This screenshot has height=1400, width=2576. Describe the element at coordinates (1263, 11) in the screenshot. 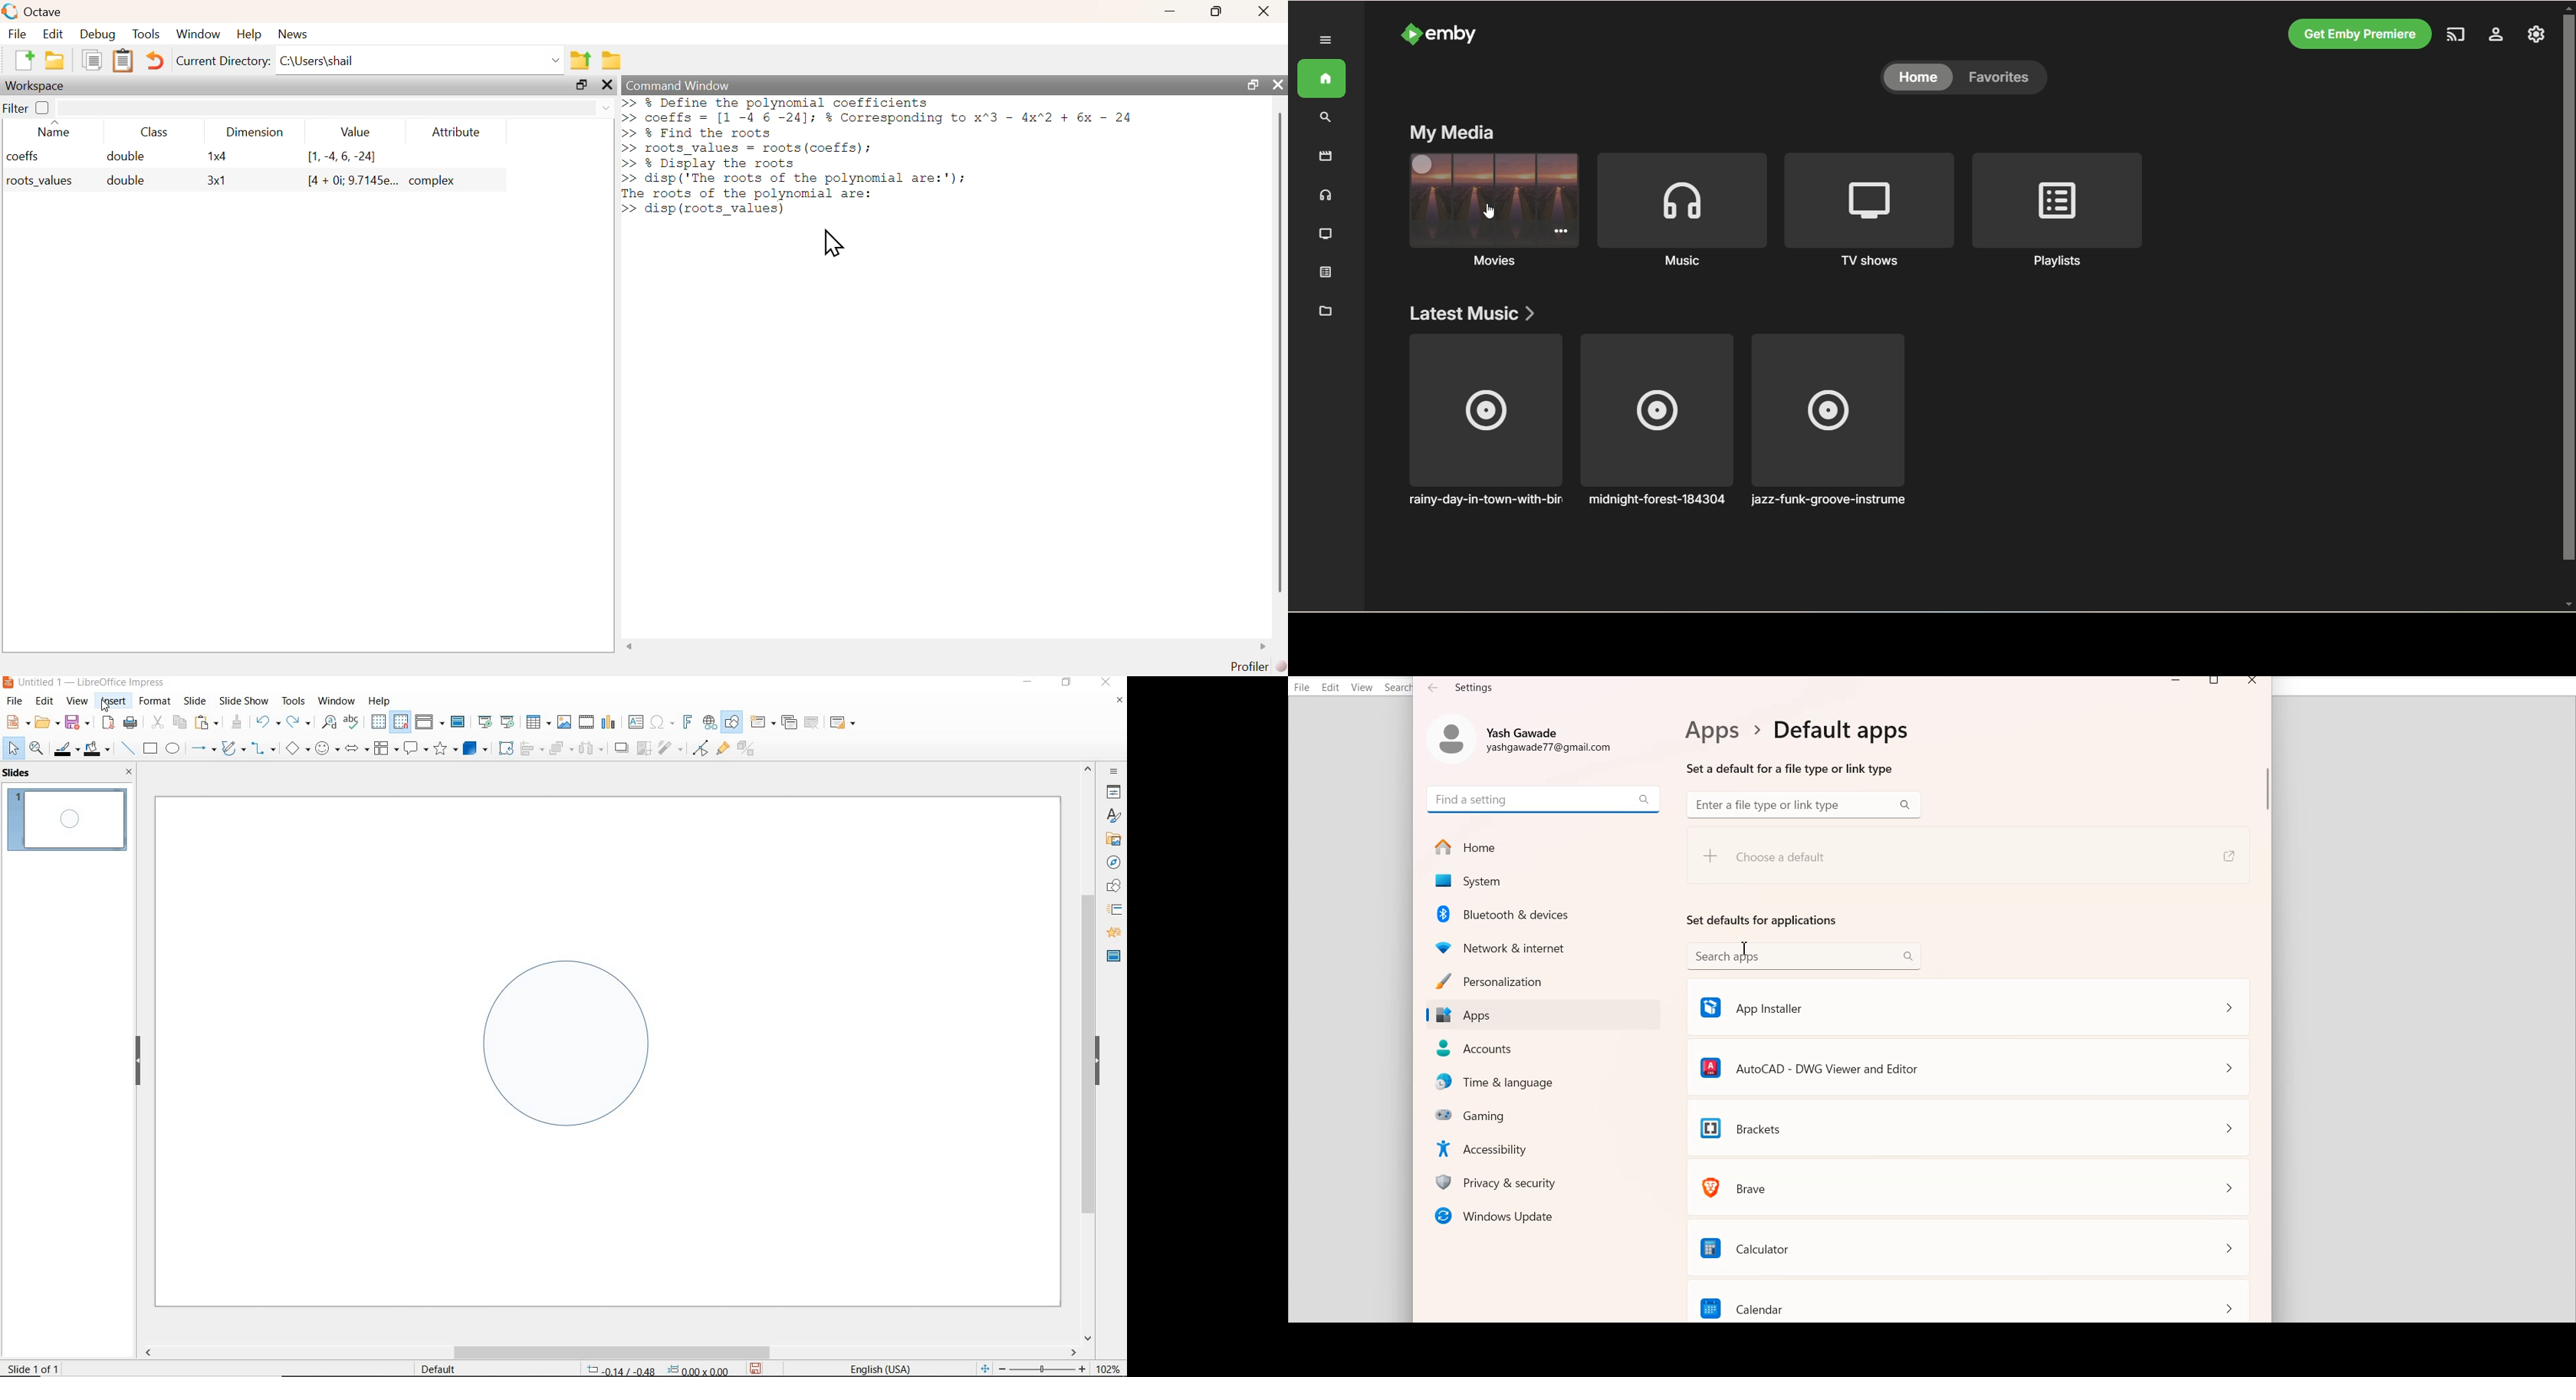

I see `close` at that location.